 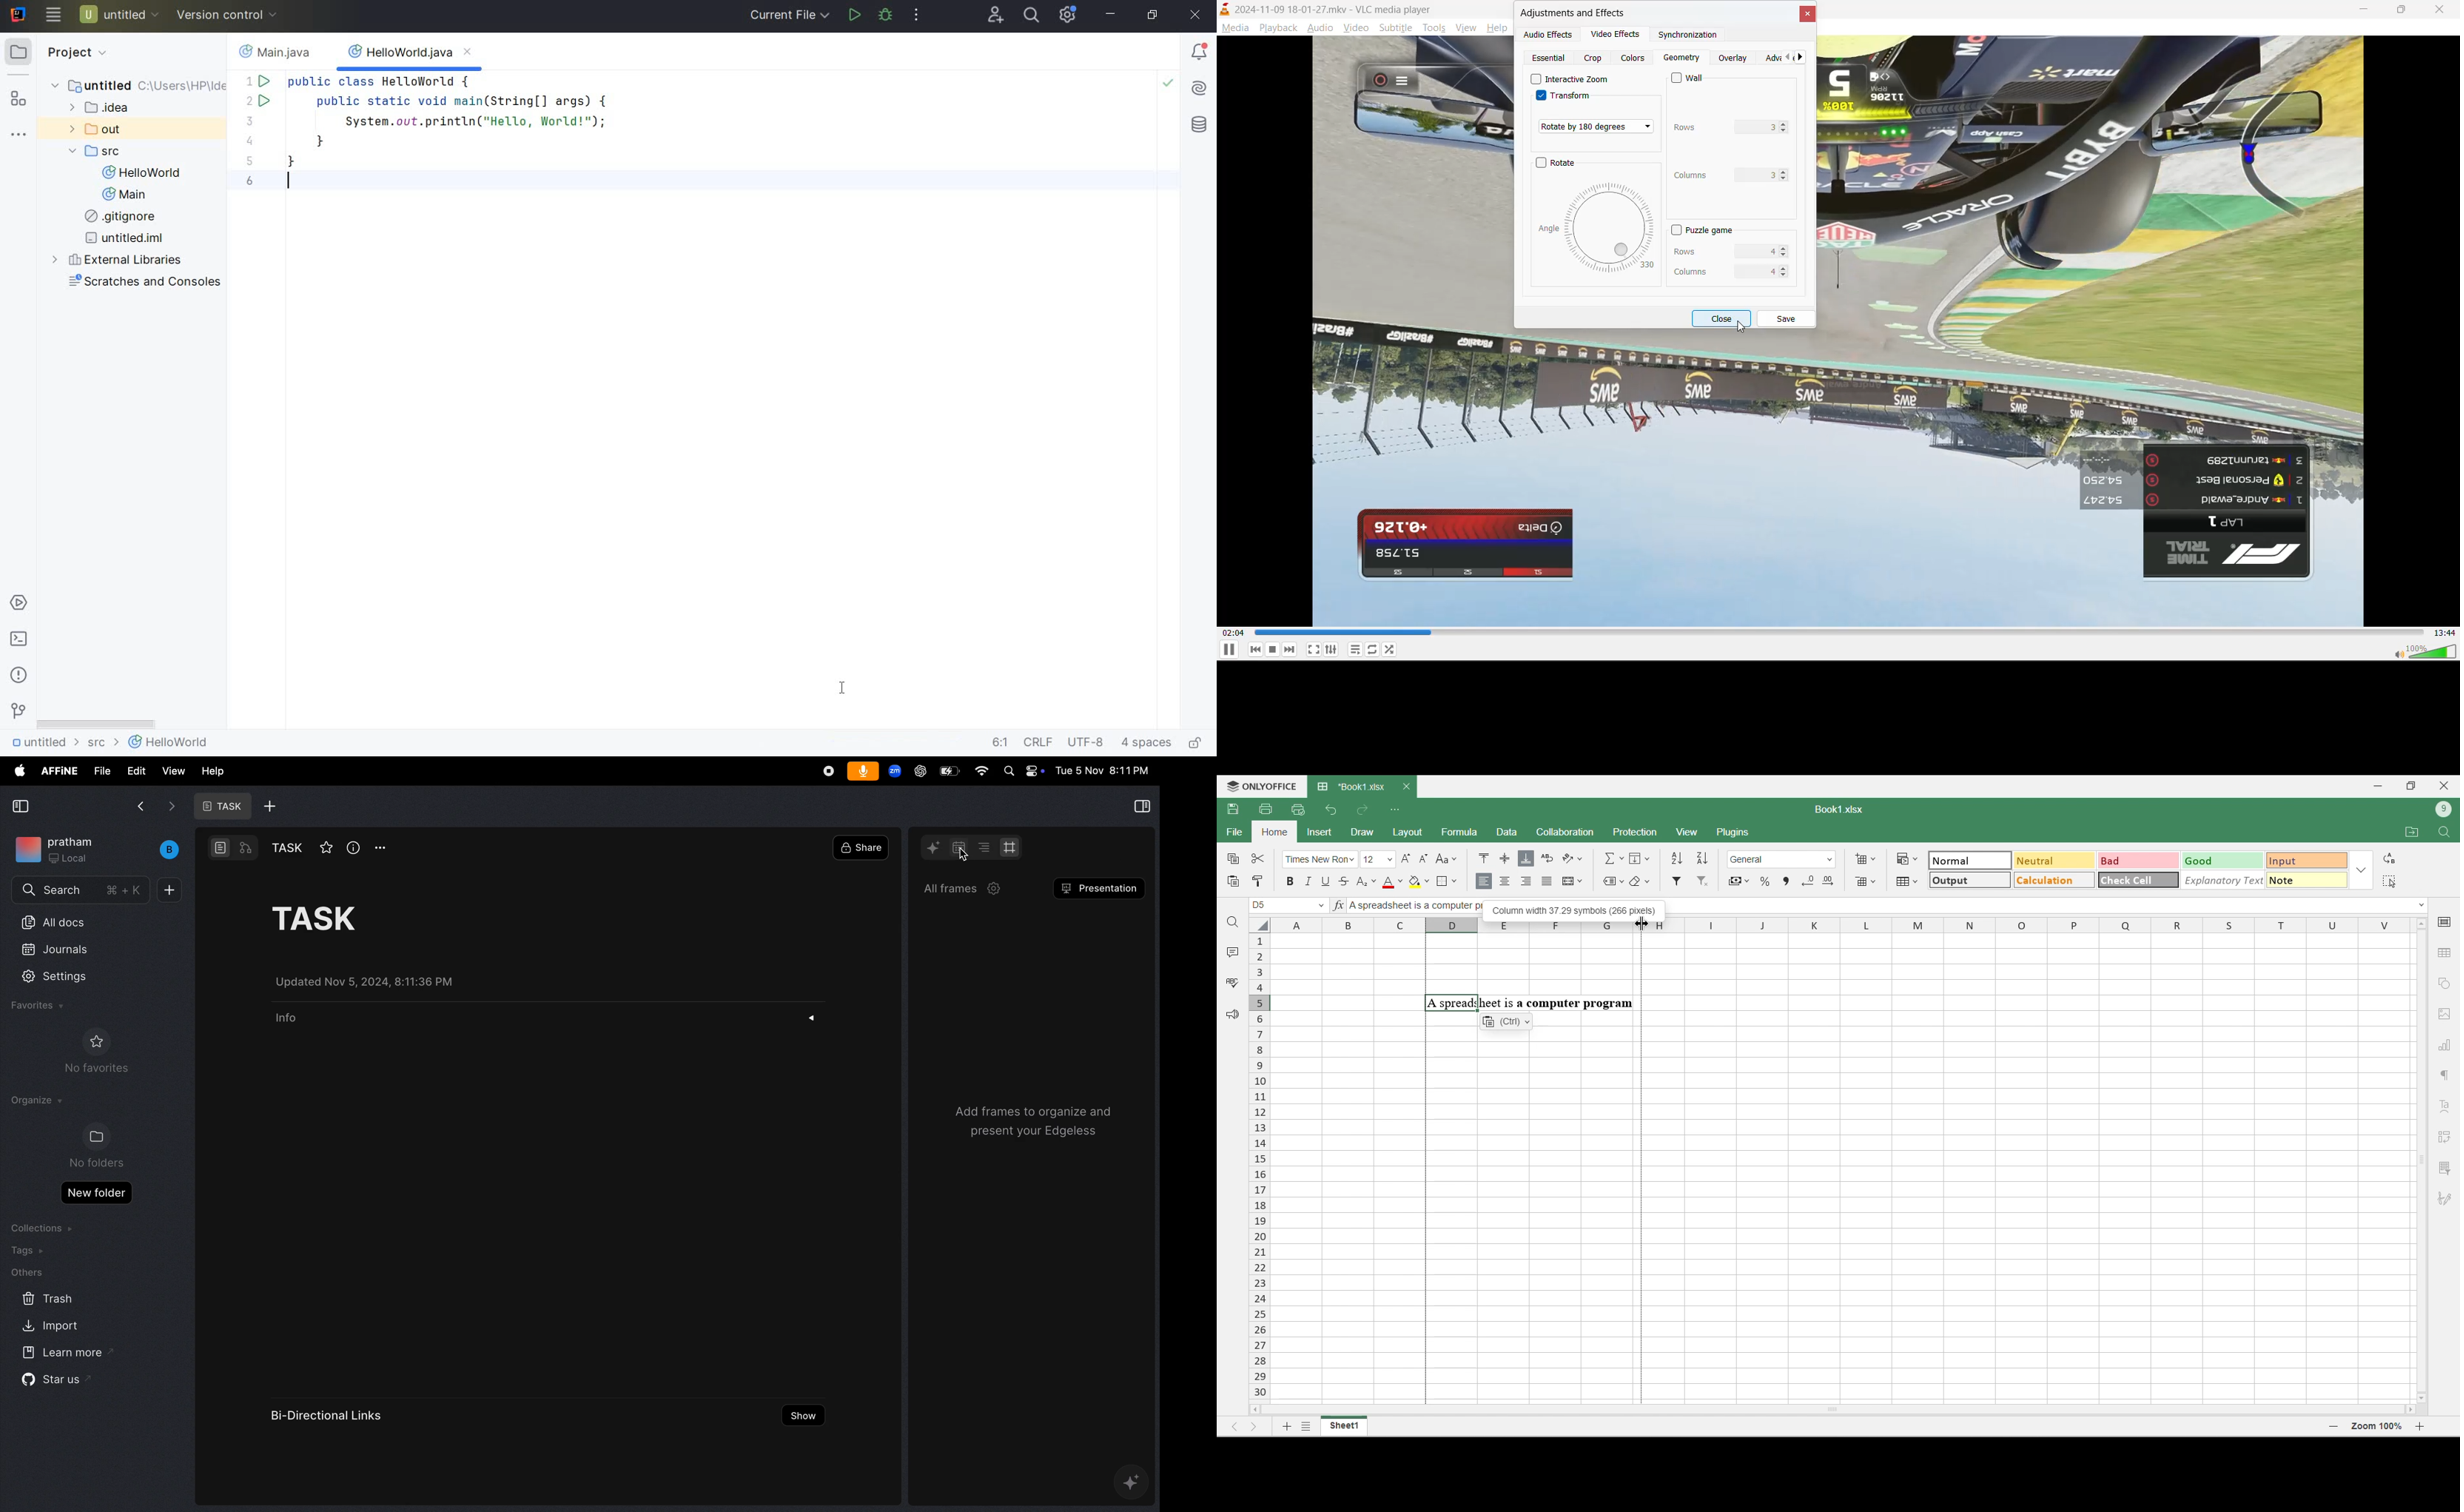 What do you see at coordinates (1232, 982) in the screenshot?
I see `Spell check` at bounding box center [1232, 982].